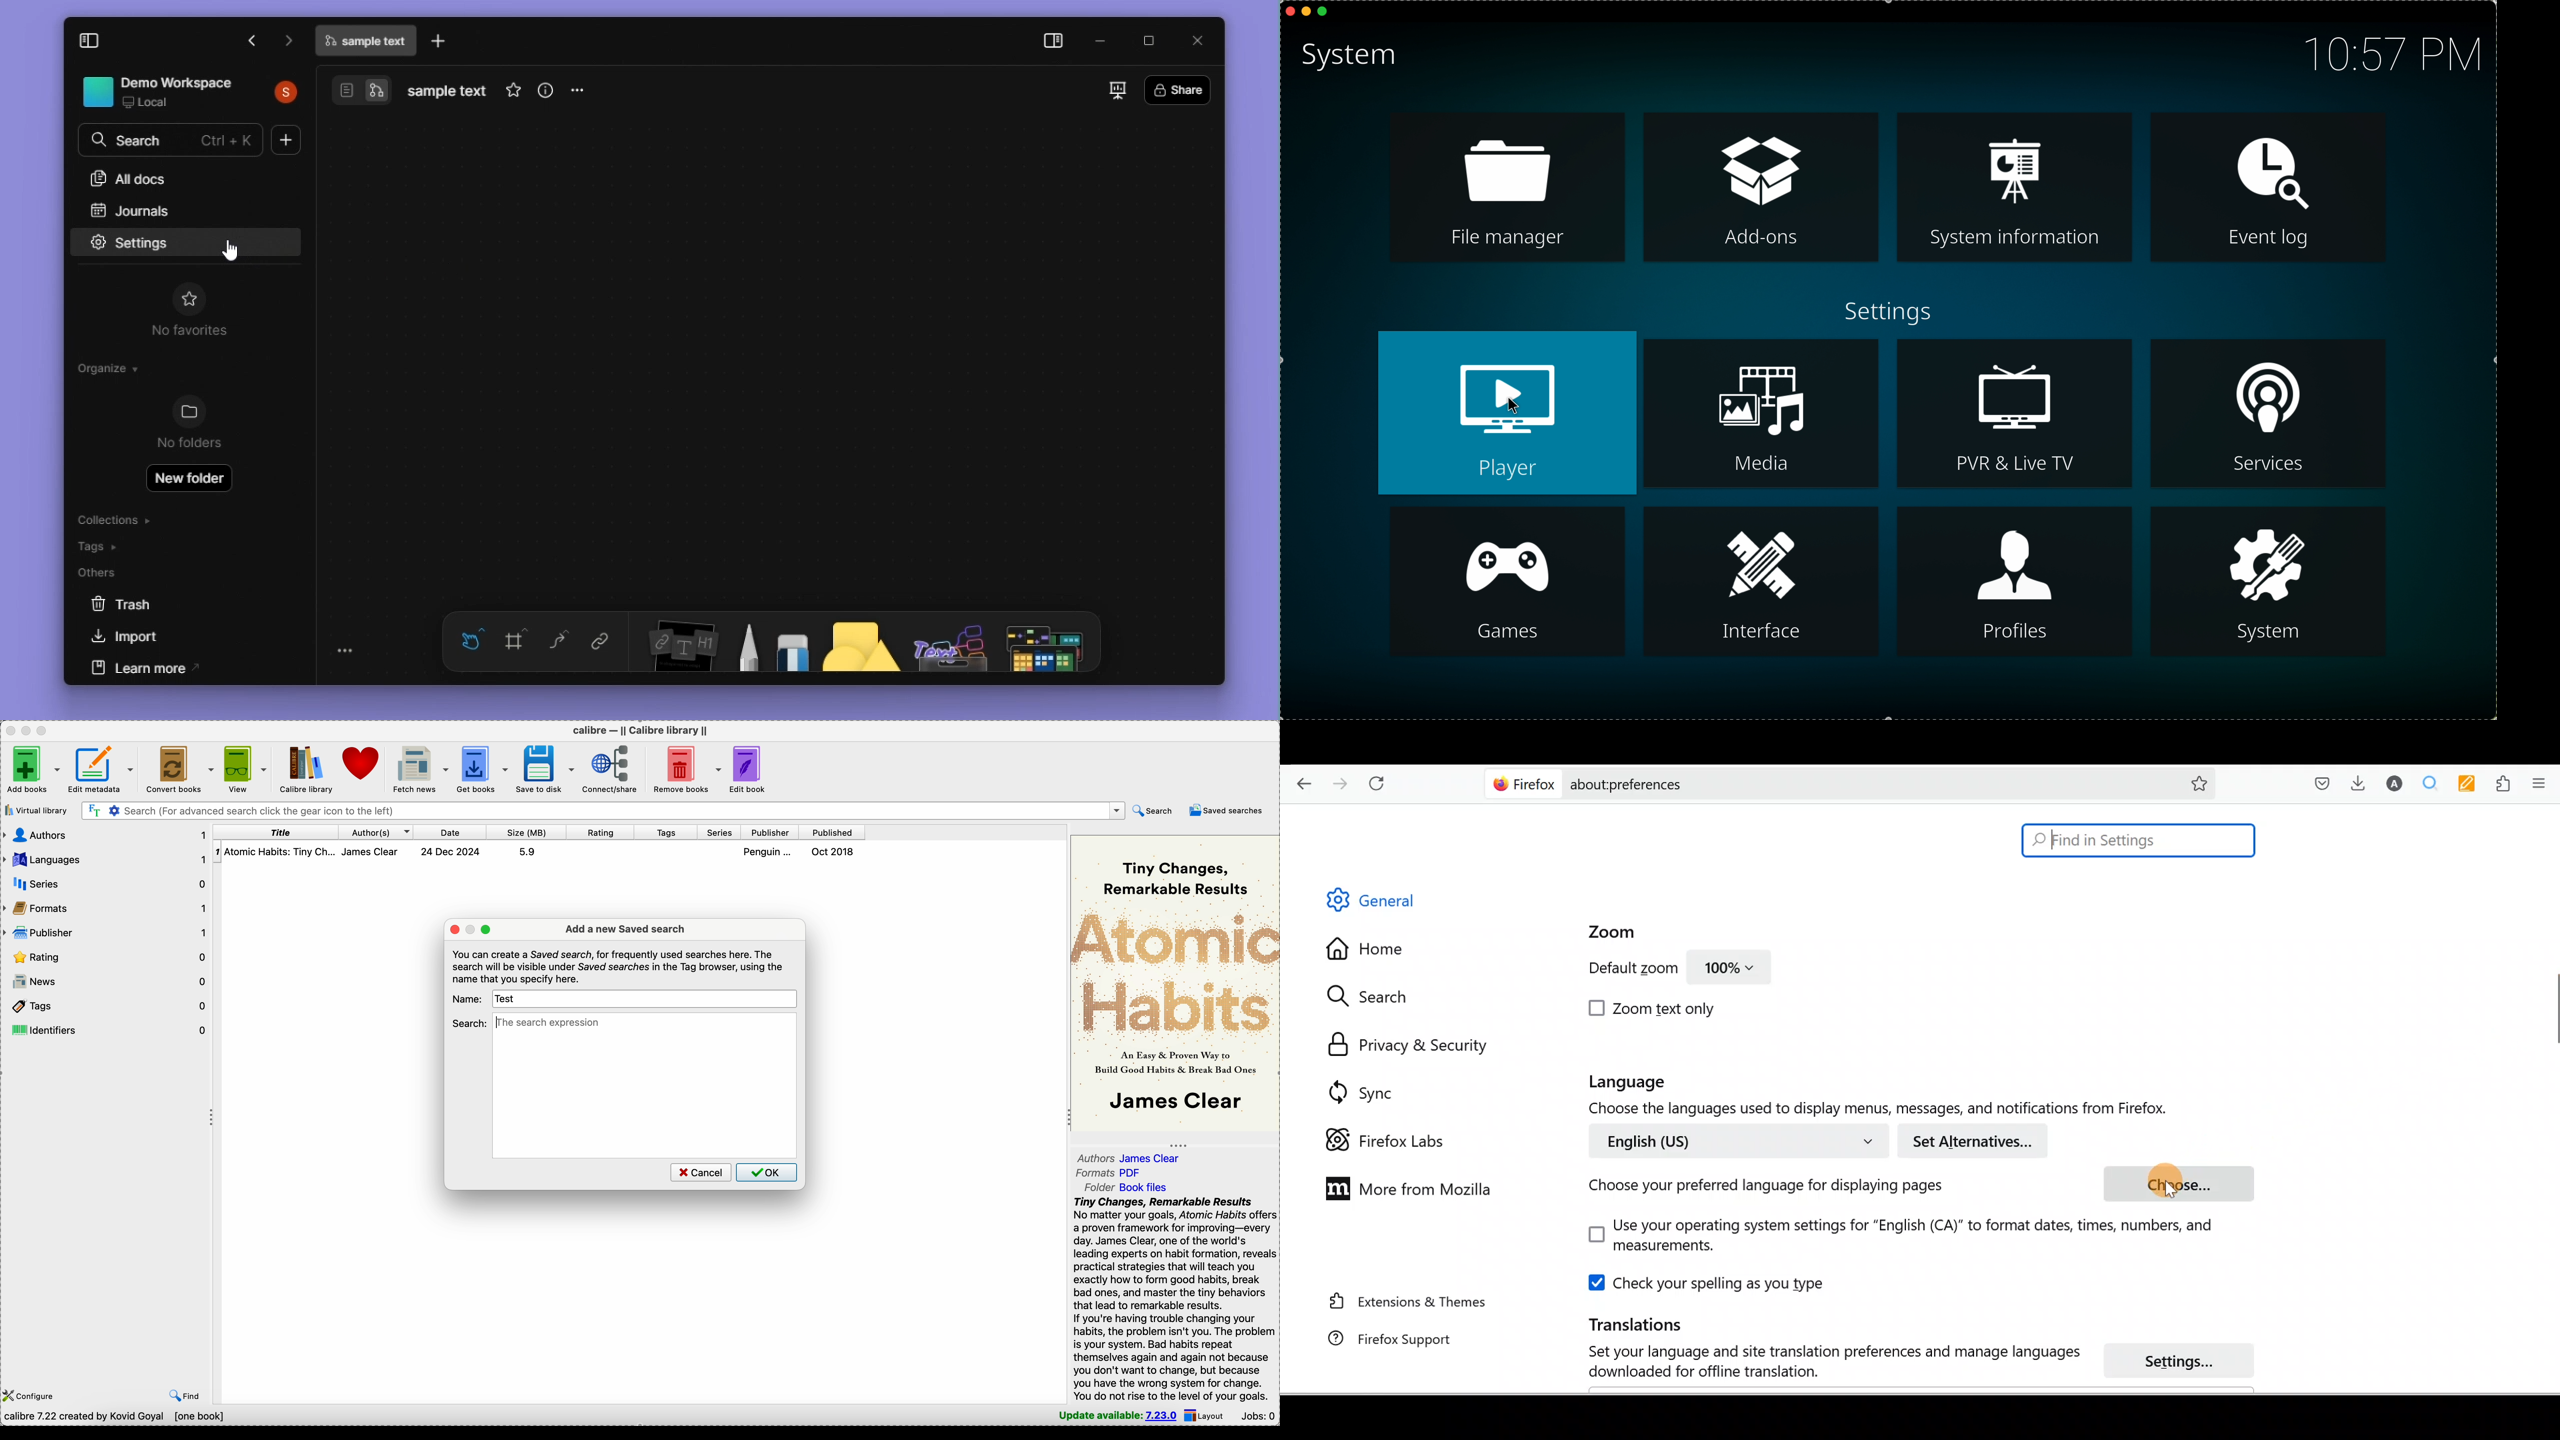 This screenshot has height=1456, width=2576. What do you see at coordinates (107, 910) in the screenshot?
I see `formats` at bounding box center [107, 910].